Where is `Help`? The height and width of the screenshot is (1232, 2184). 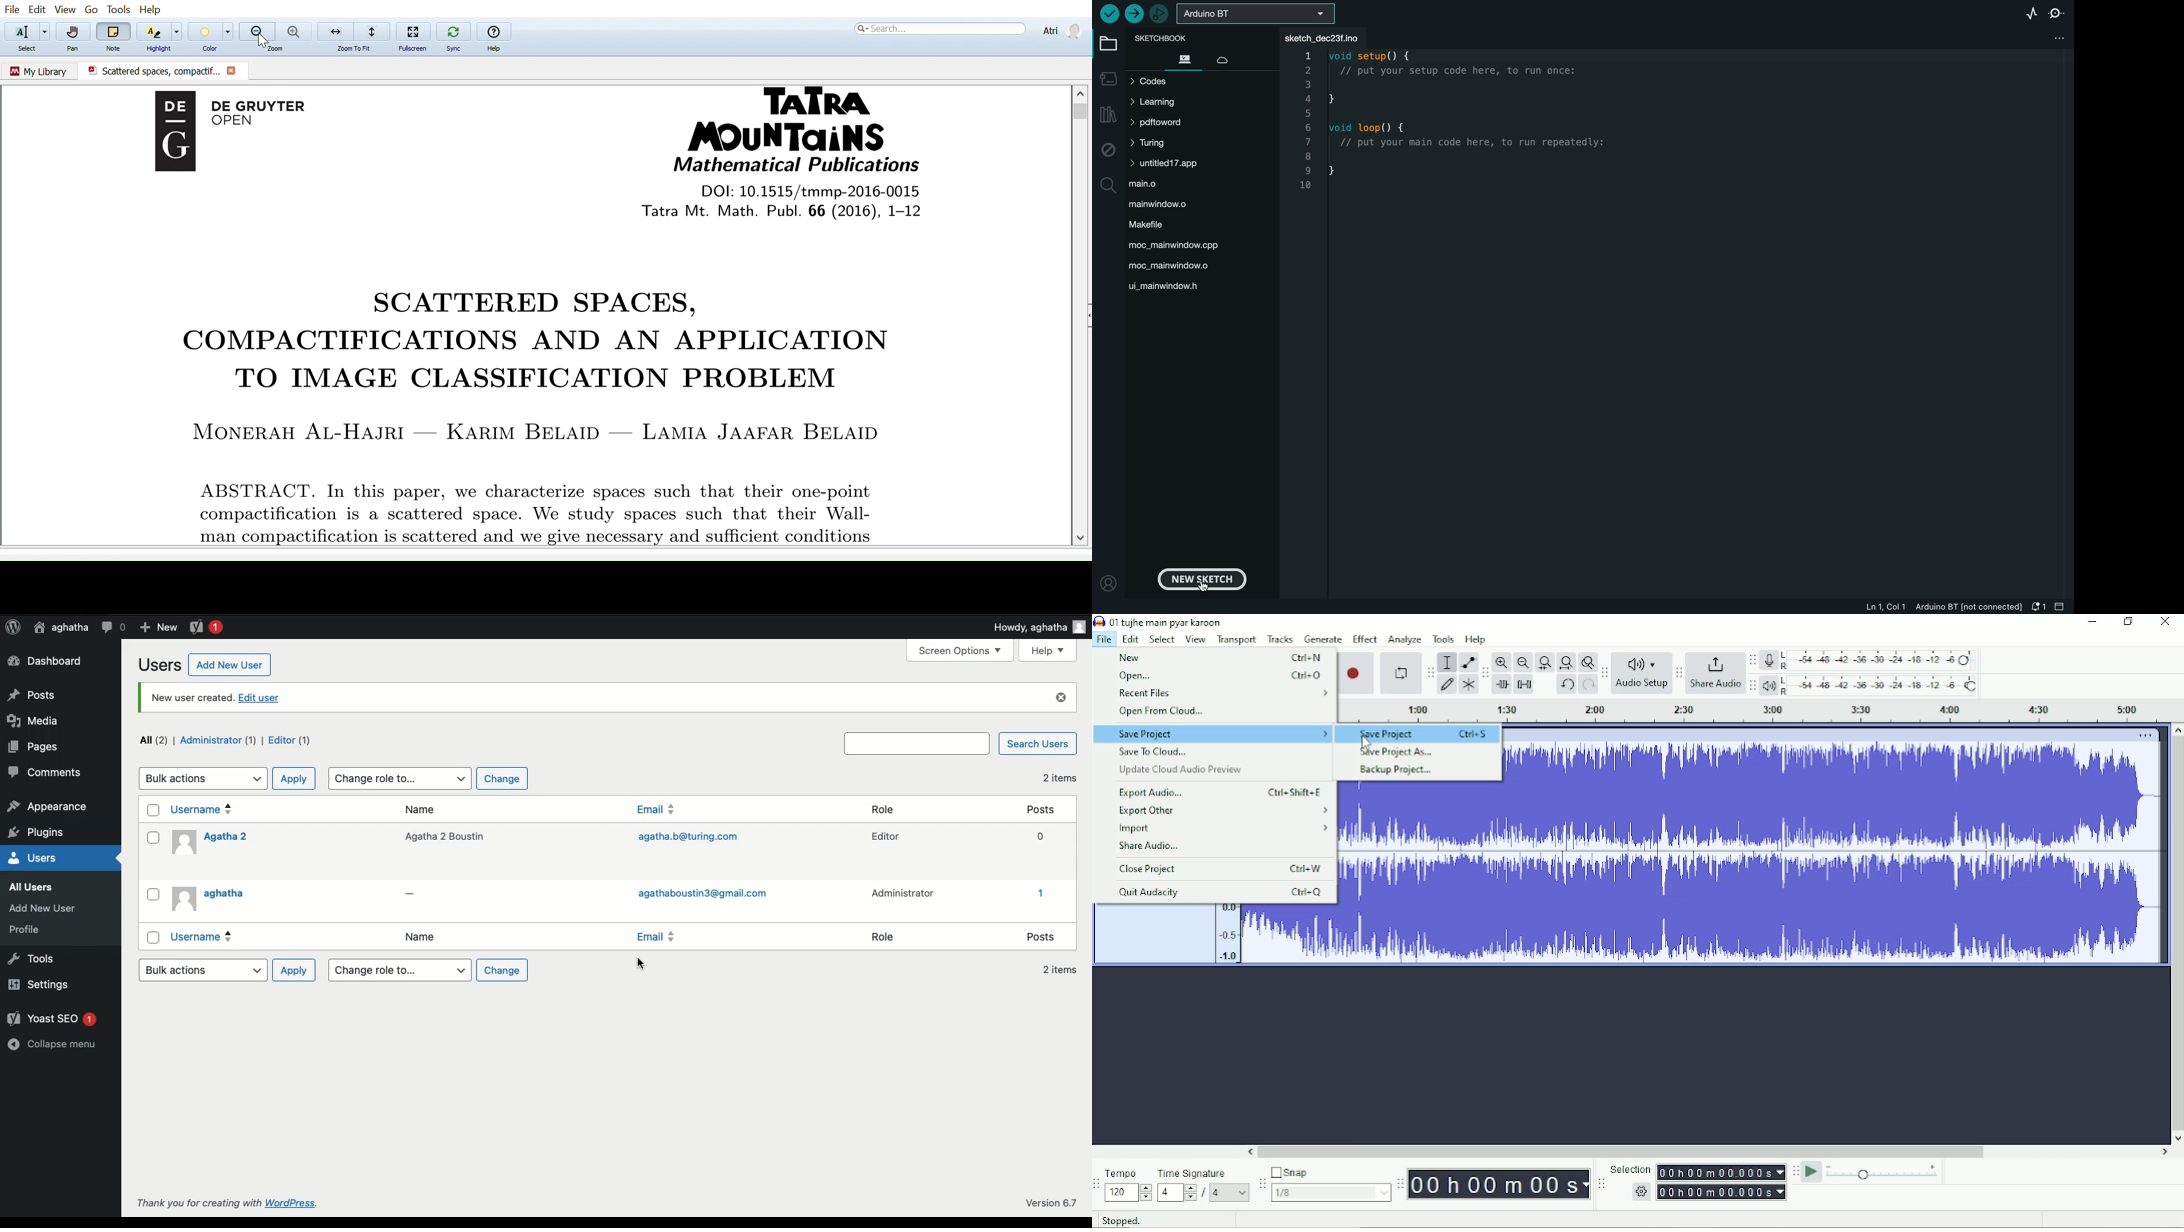
Help is located at coordinates (1477, 638).